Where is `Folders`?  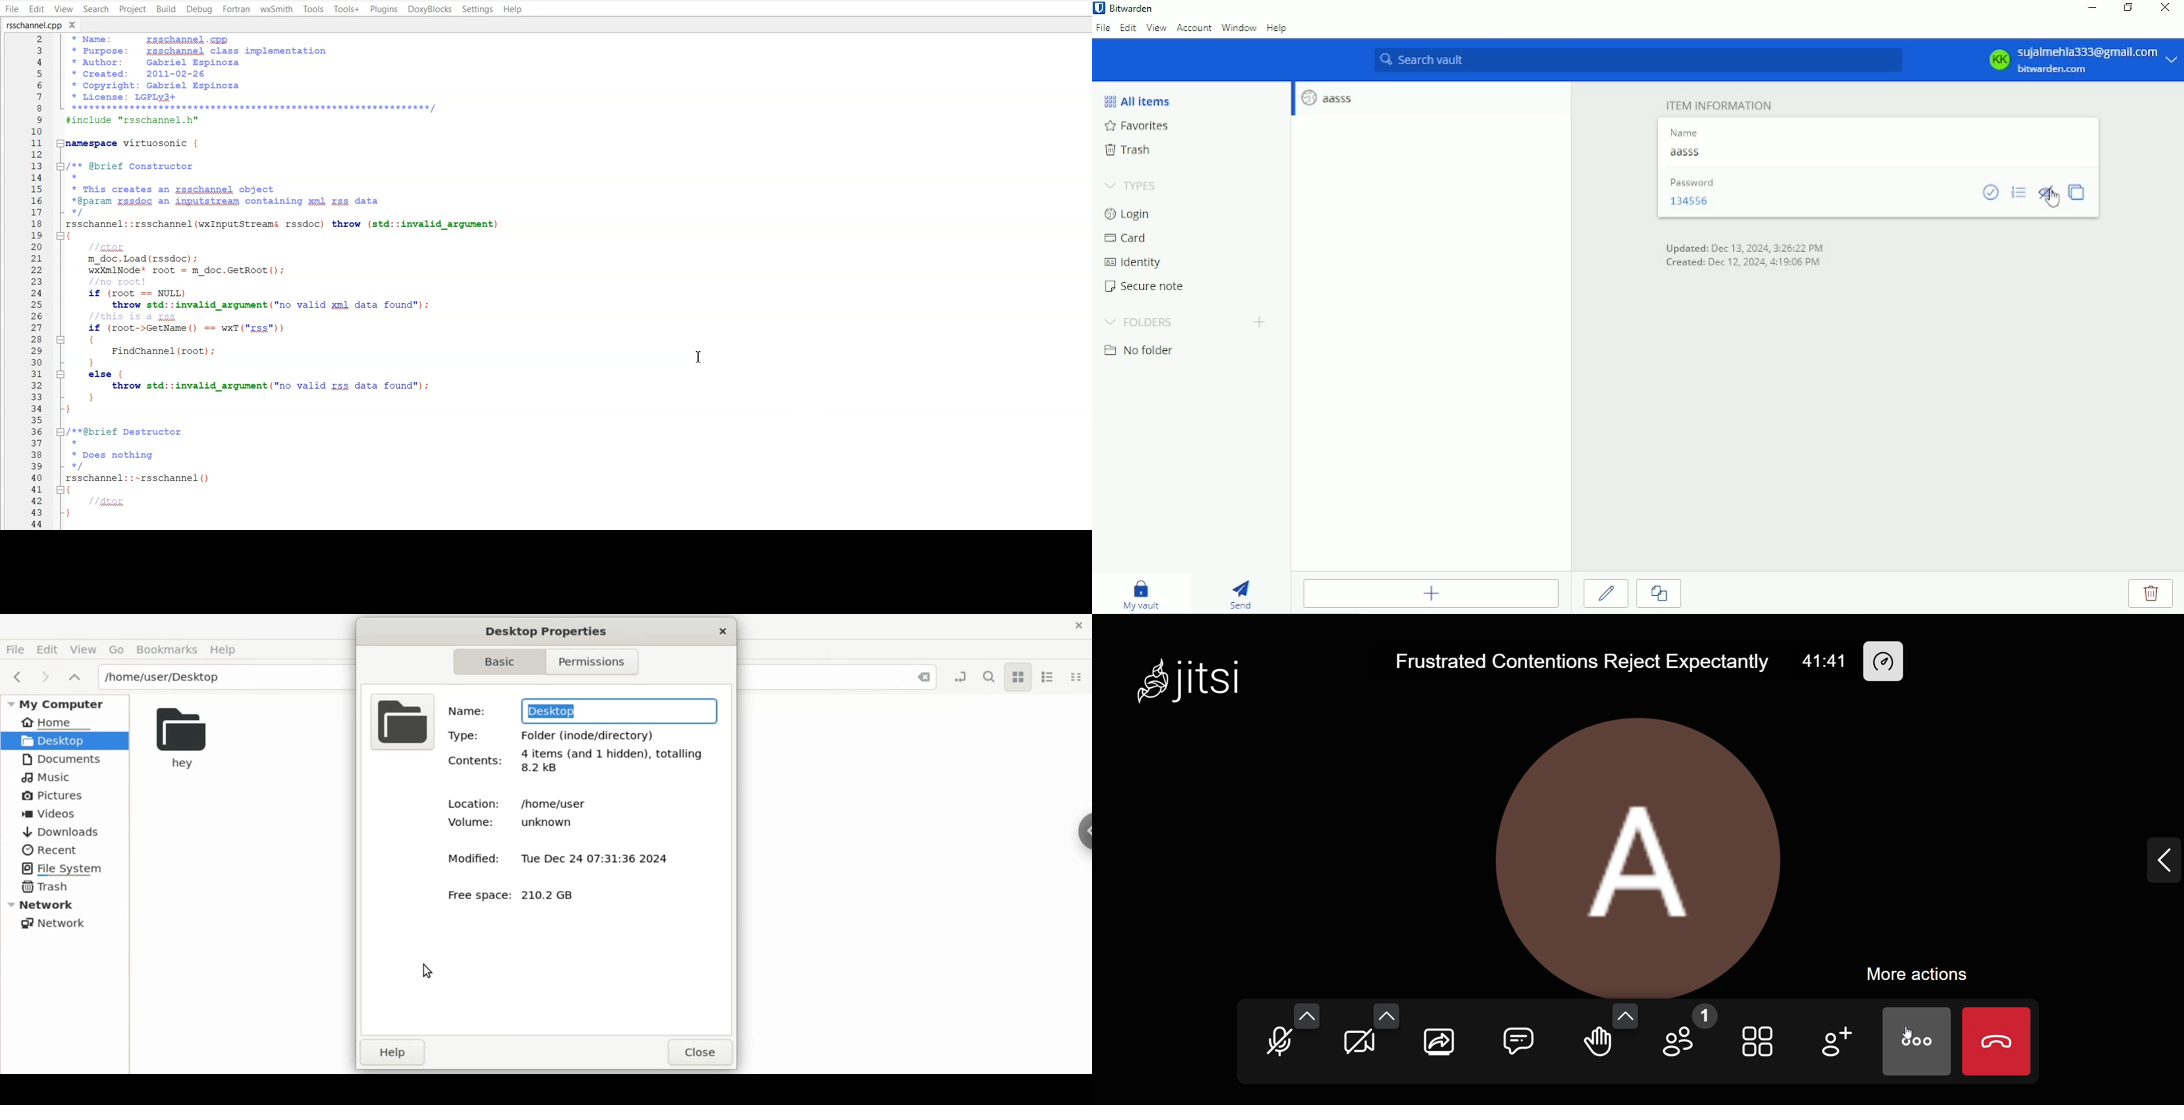
Folders is located at coordinates (1139, 322).